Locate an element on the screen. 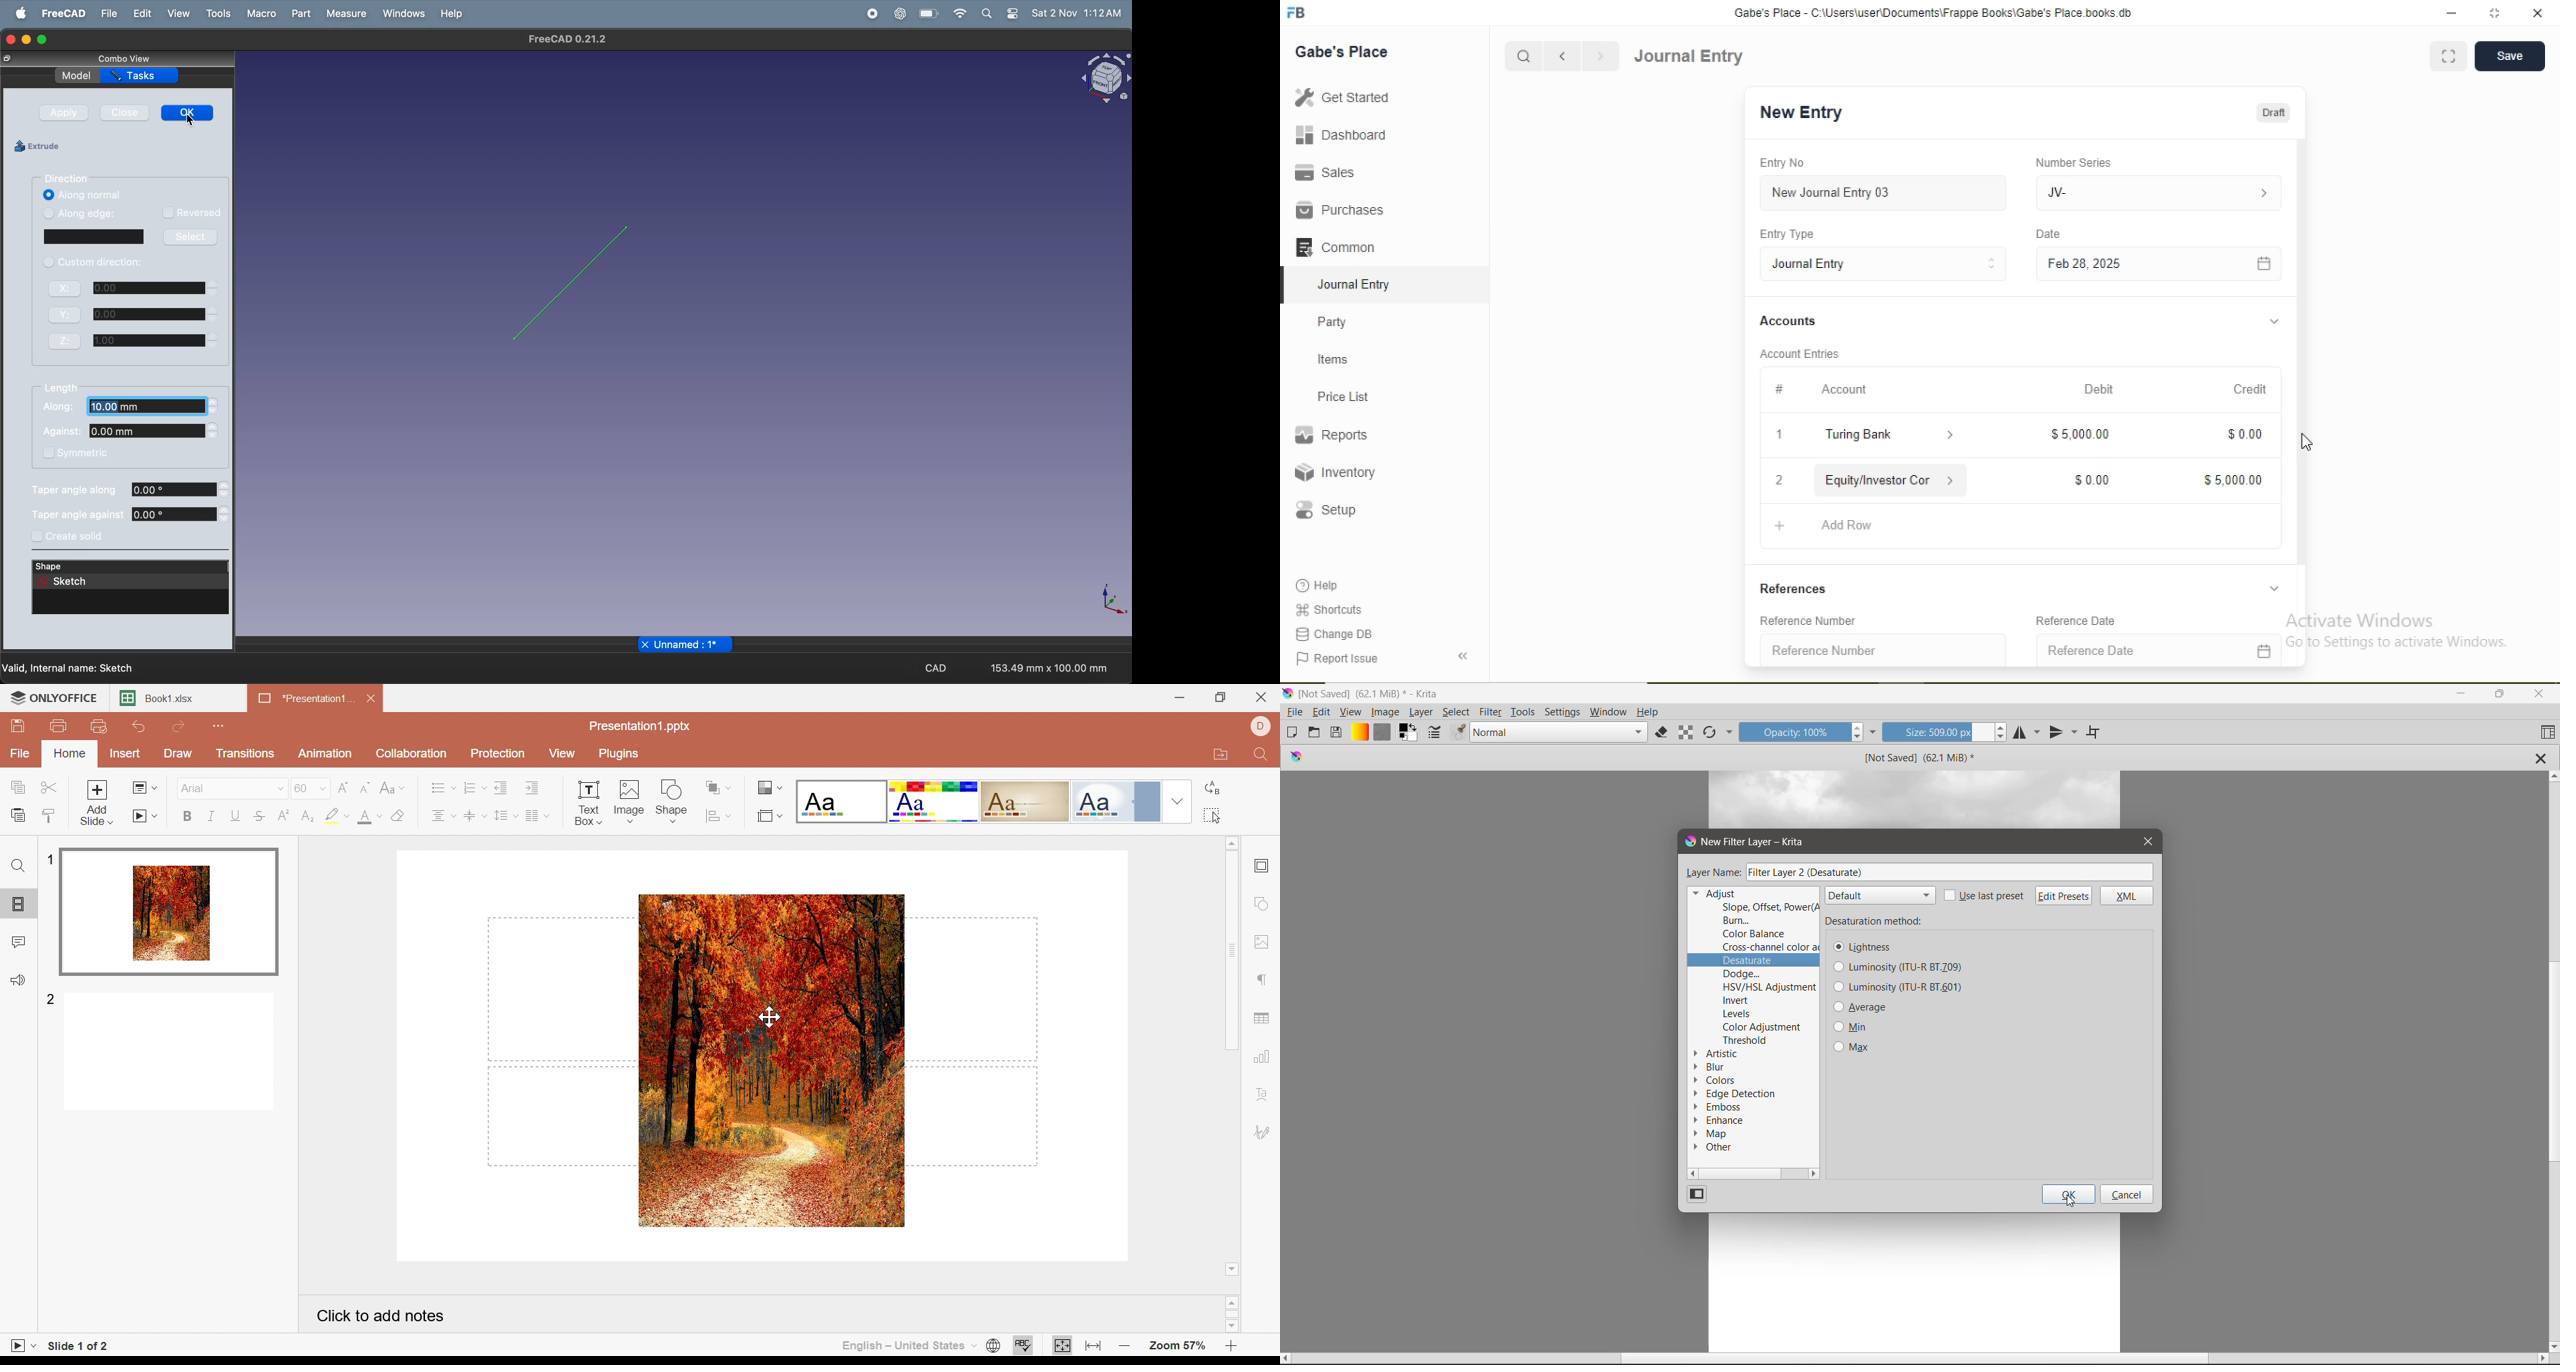  extrude is located at coordinates (39, 146).